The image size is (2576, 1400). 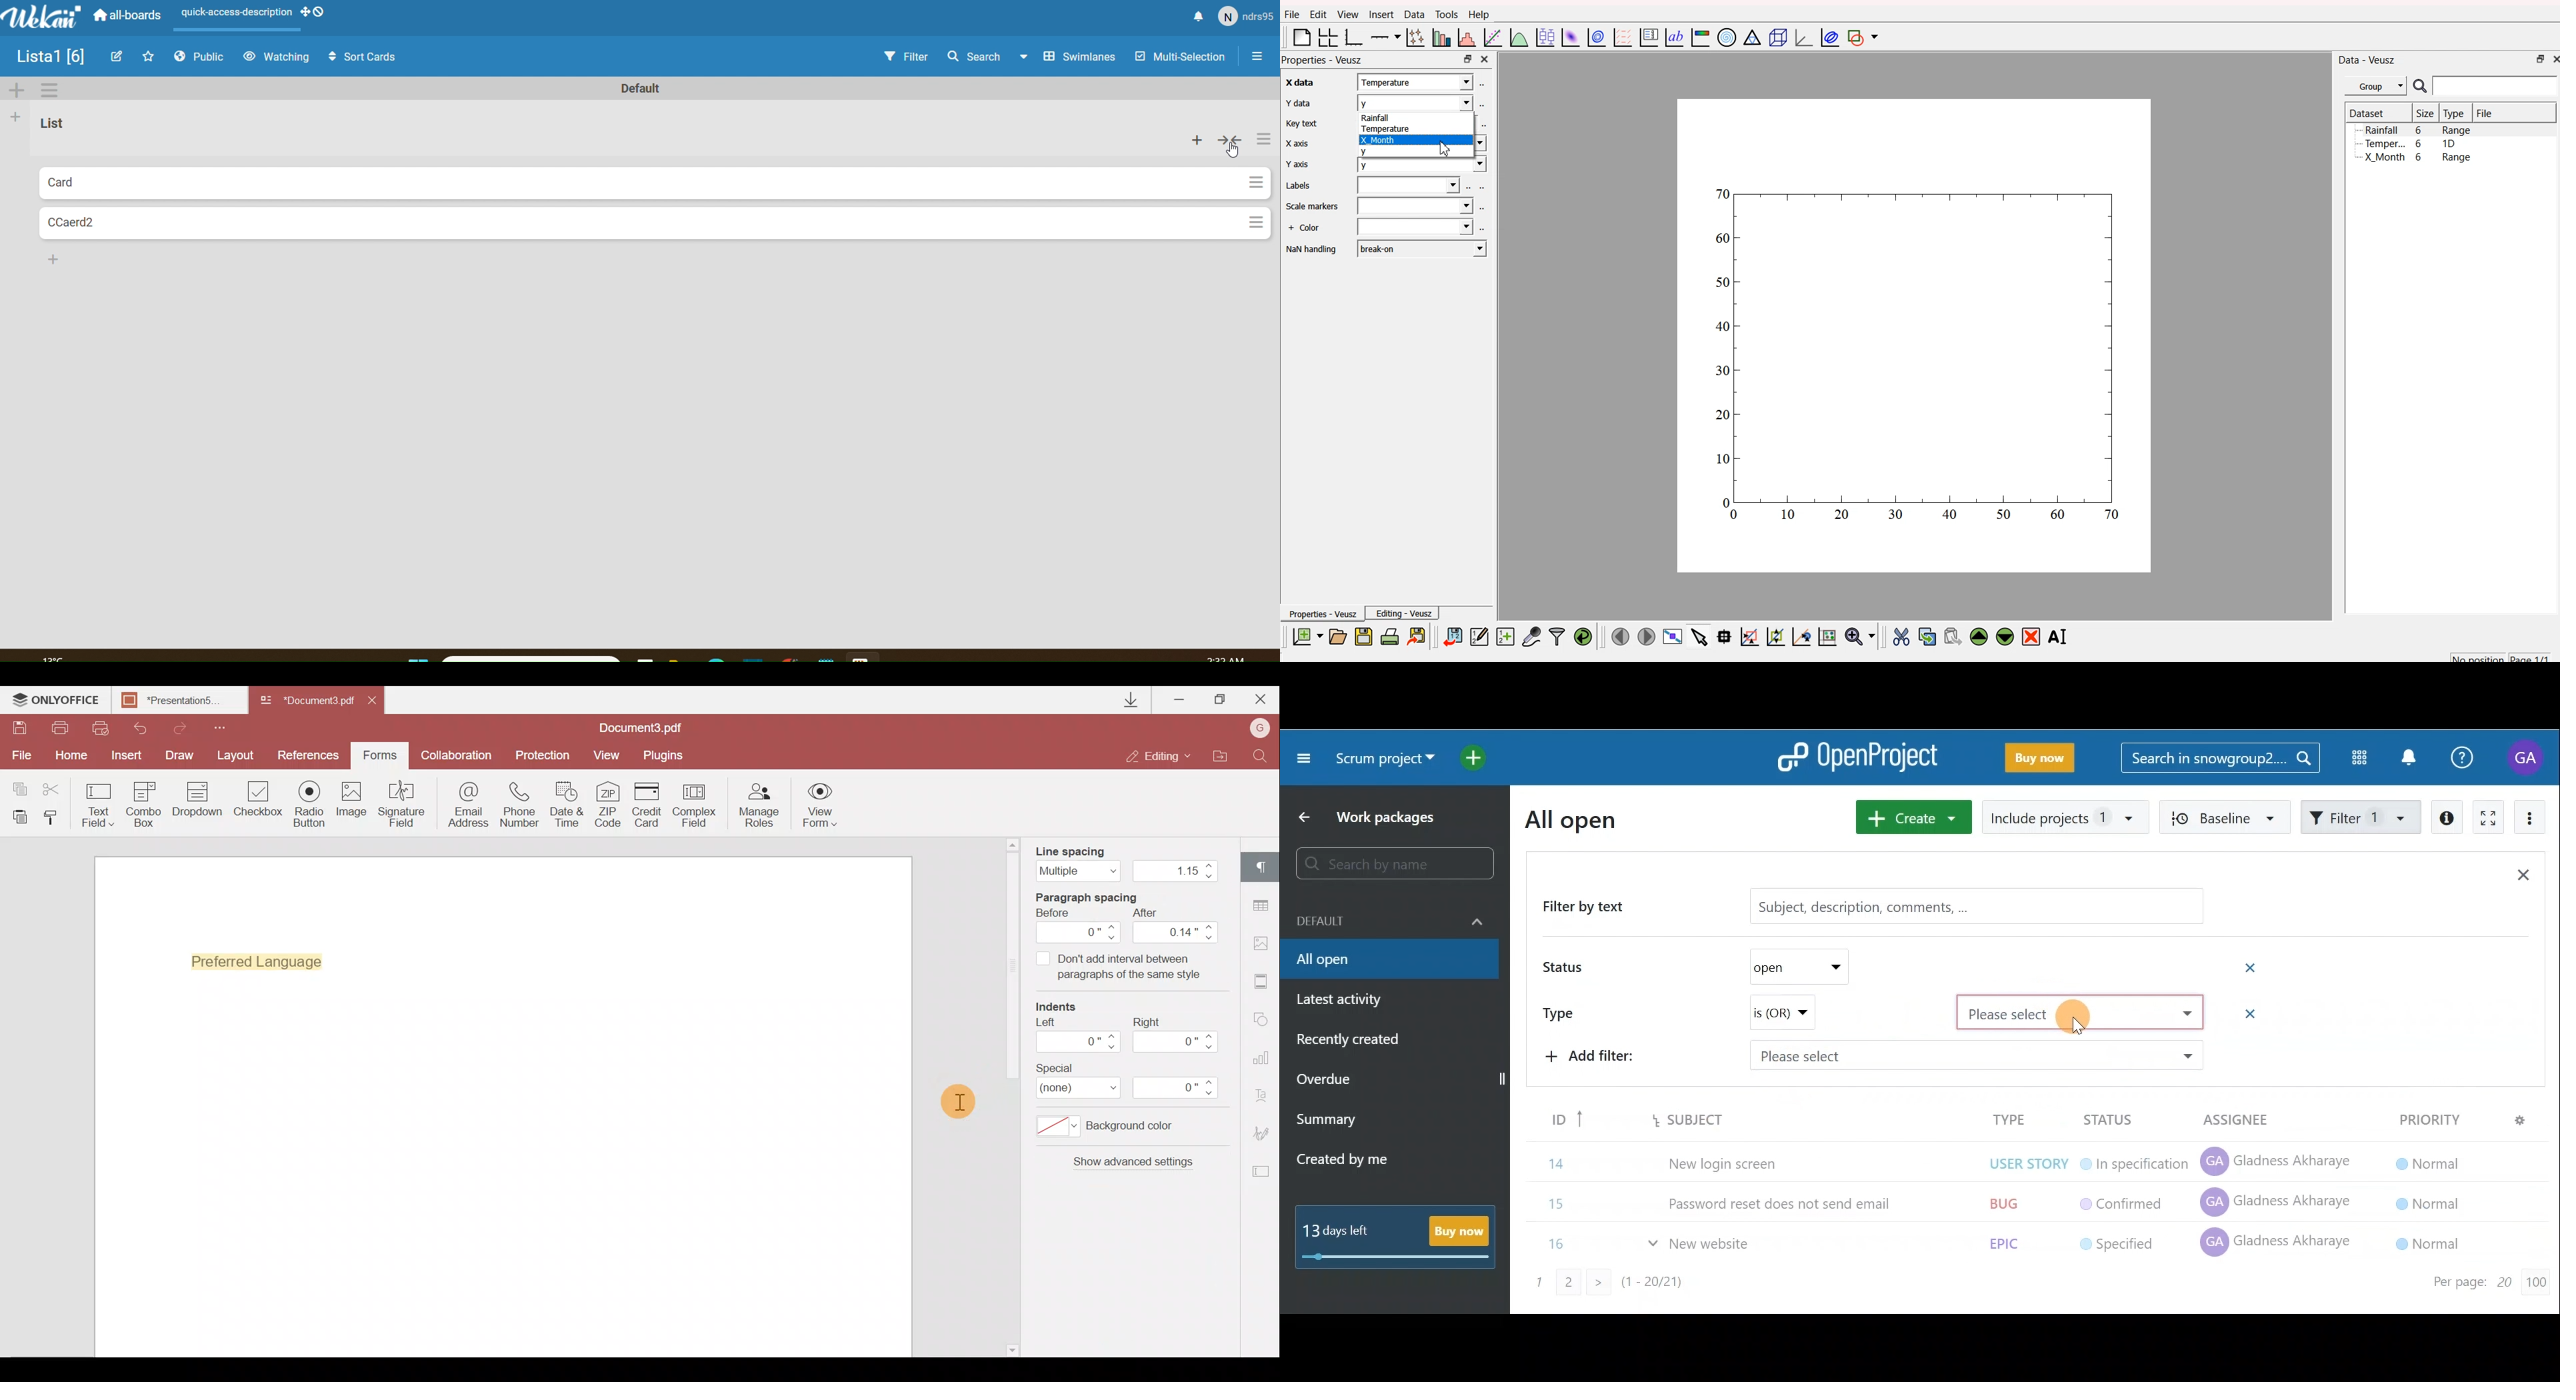 I want to click on WeKan, so click(x=43, y=17).